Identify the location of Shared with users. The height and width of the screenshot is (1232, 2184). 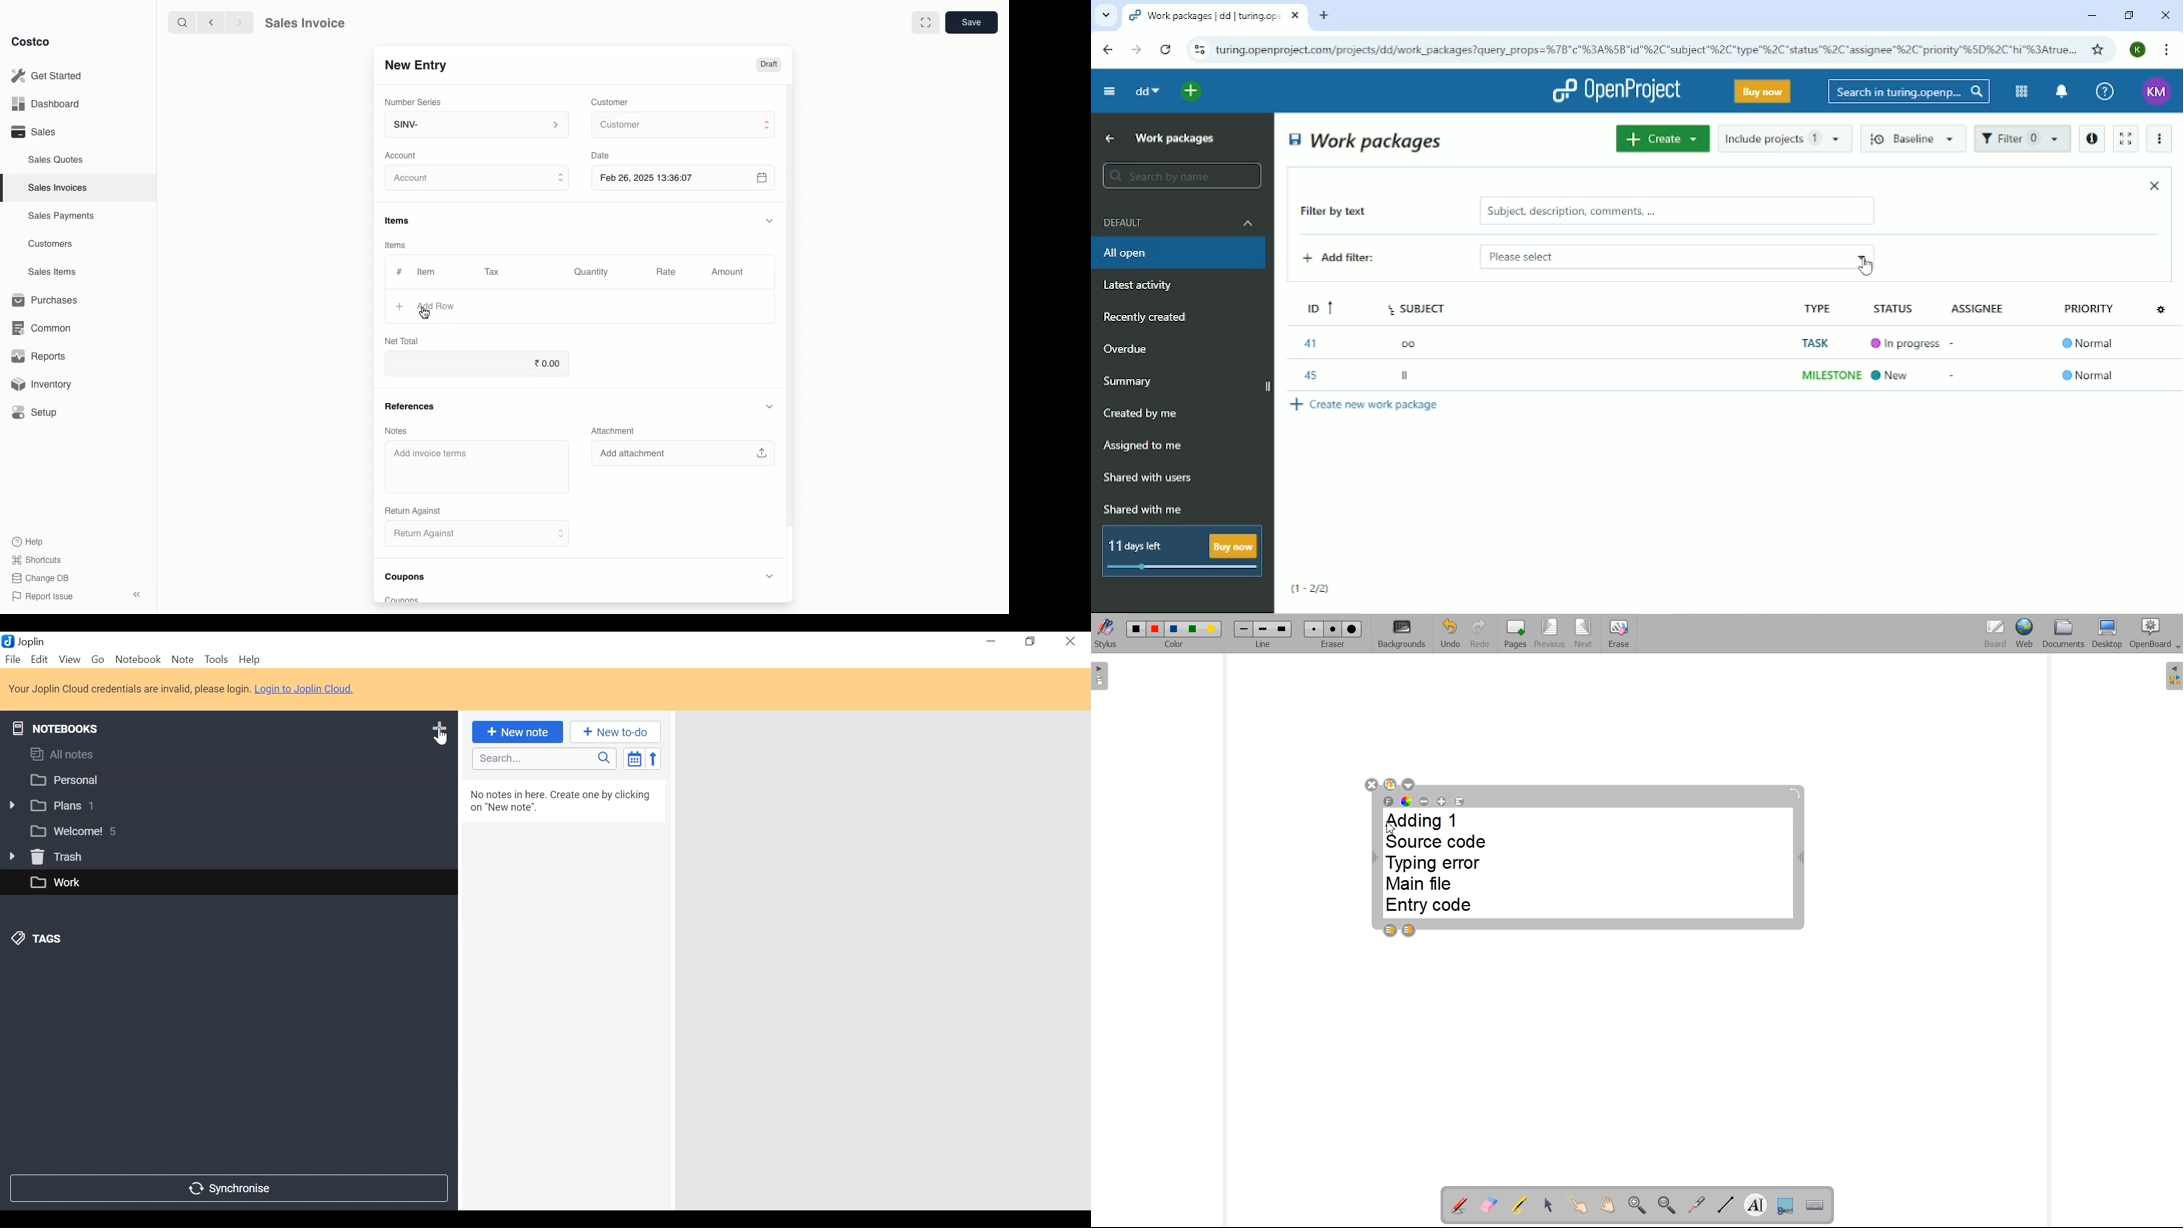
(1149, 478).